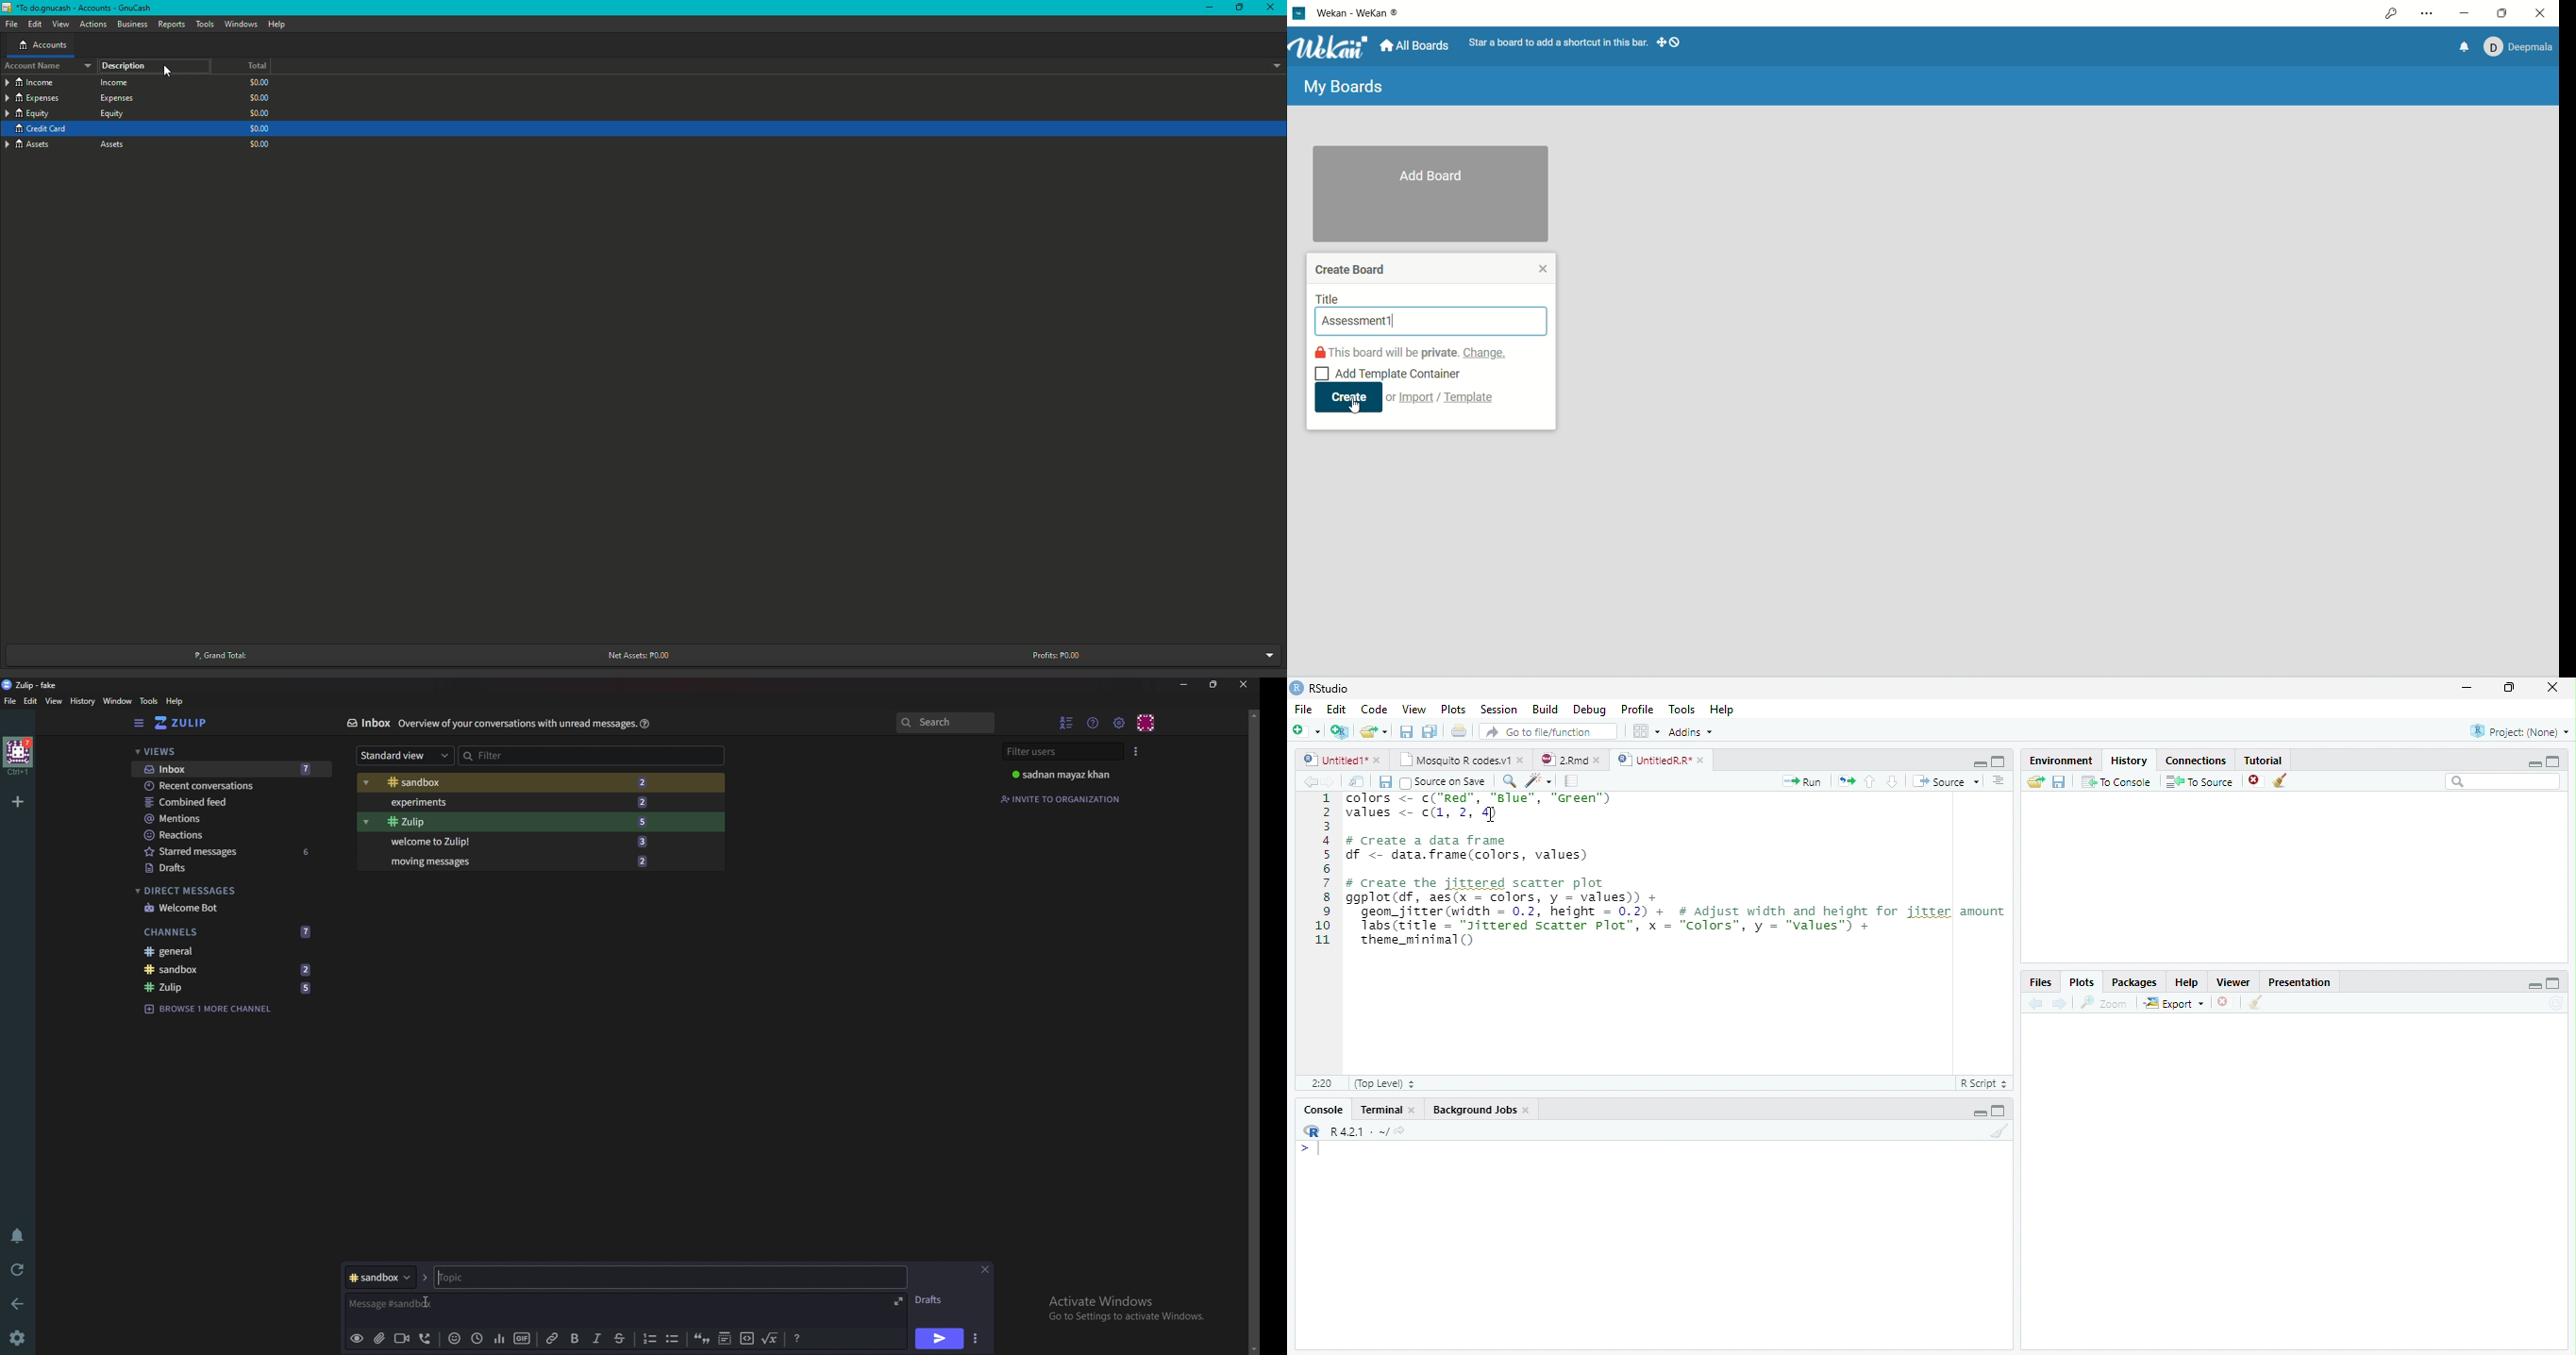  Describe the element at coordinates (934, 1300) in the screenshot. I see `Drafts` at that location.